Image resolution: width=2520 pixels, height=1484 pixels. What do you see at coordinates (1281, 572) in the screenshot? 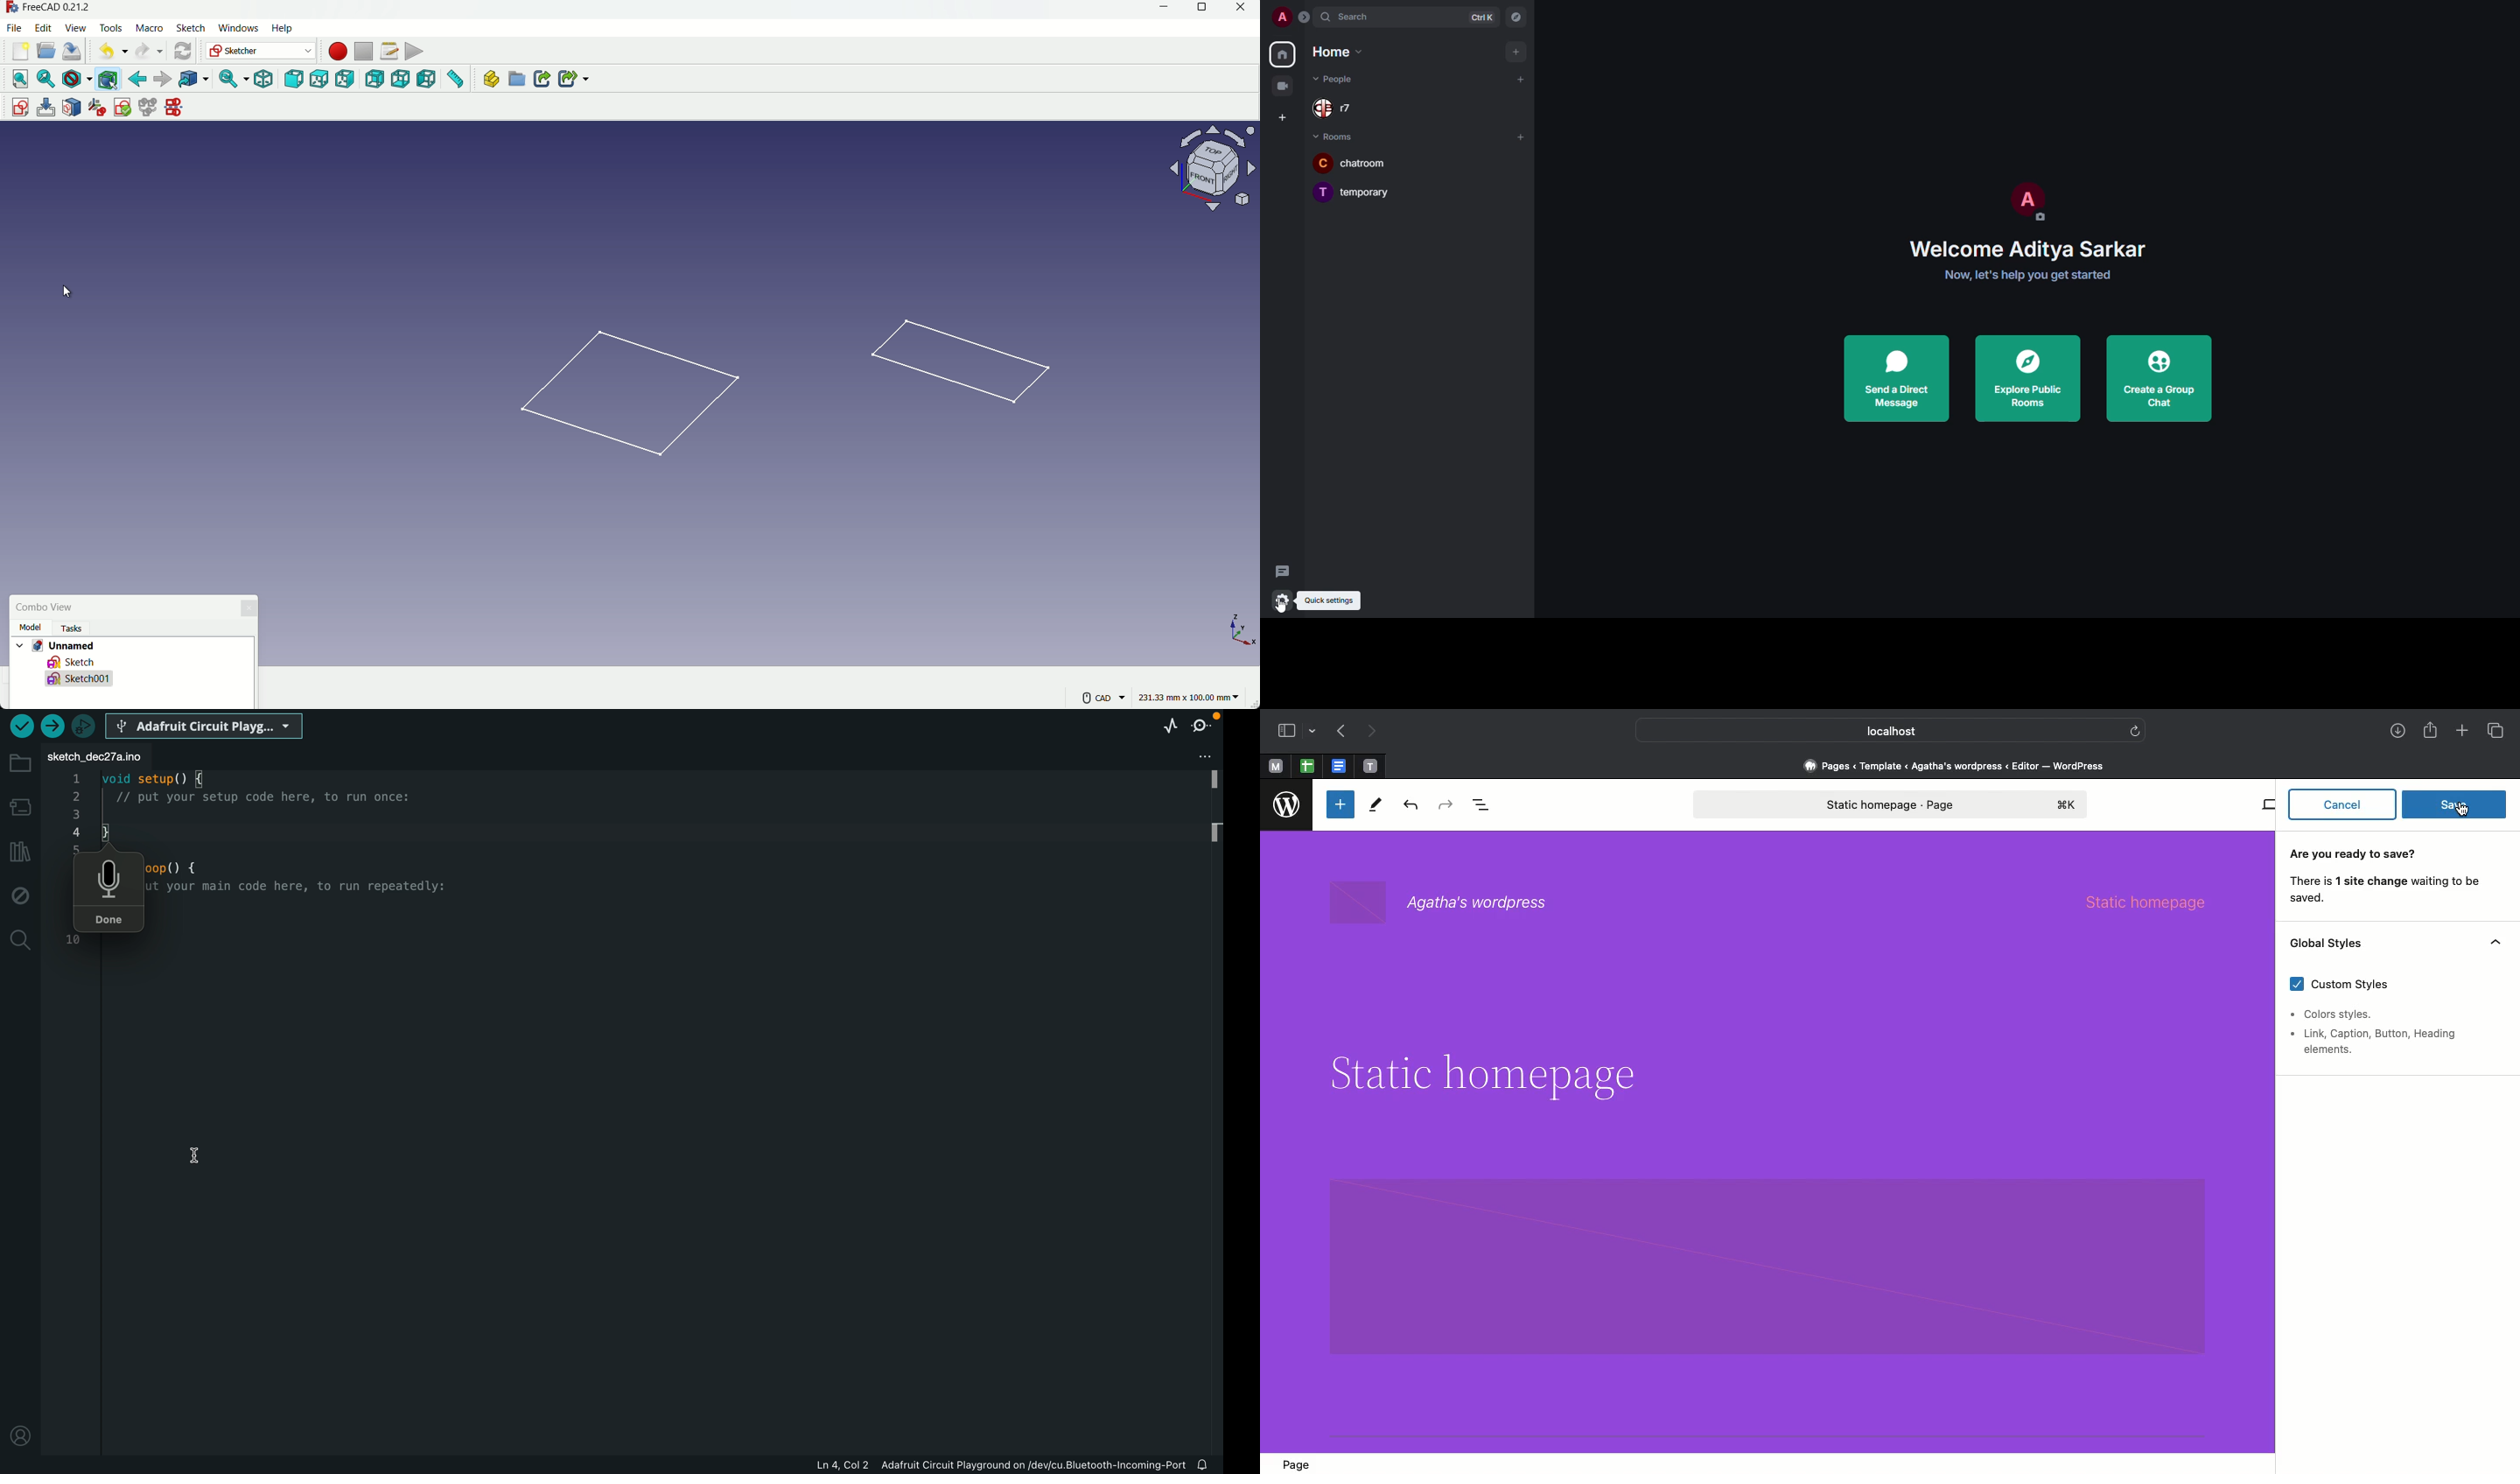
I see `threads` at bounding box center [1281, 572].